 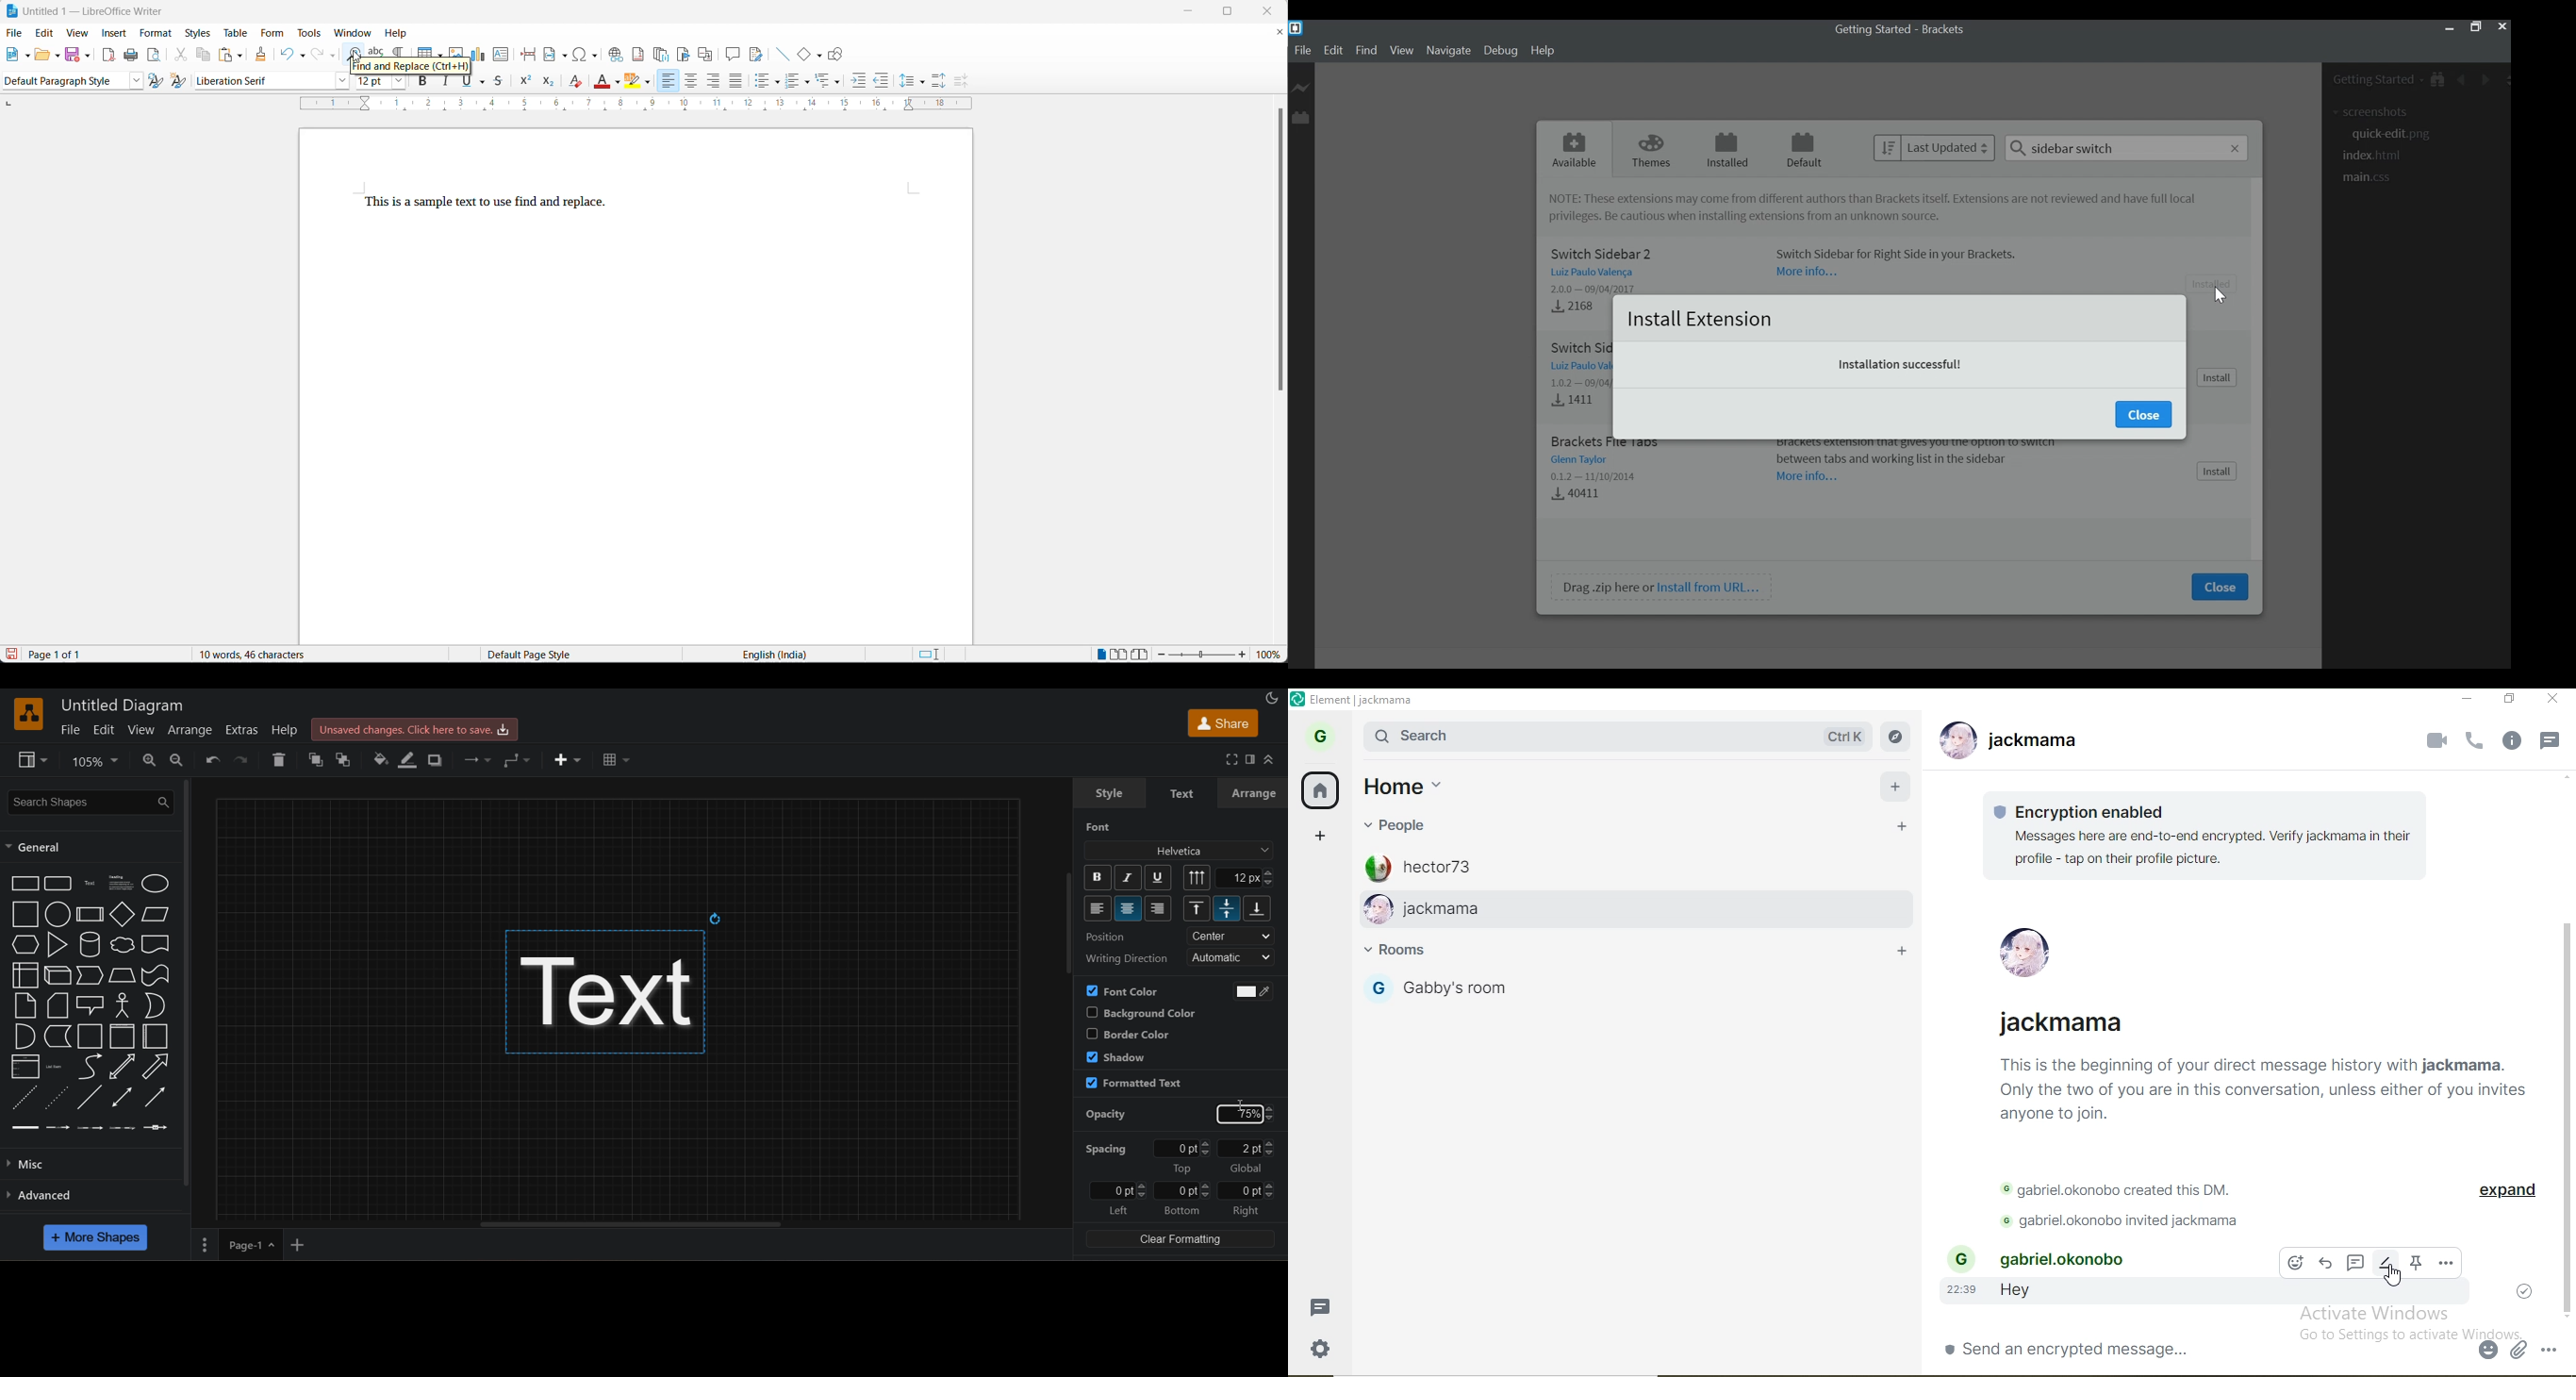 I want to click on insert bookmark, so click(x=686, y=54).